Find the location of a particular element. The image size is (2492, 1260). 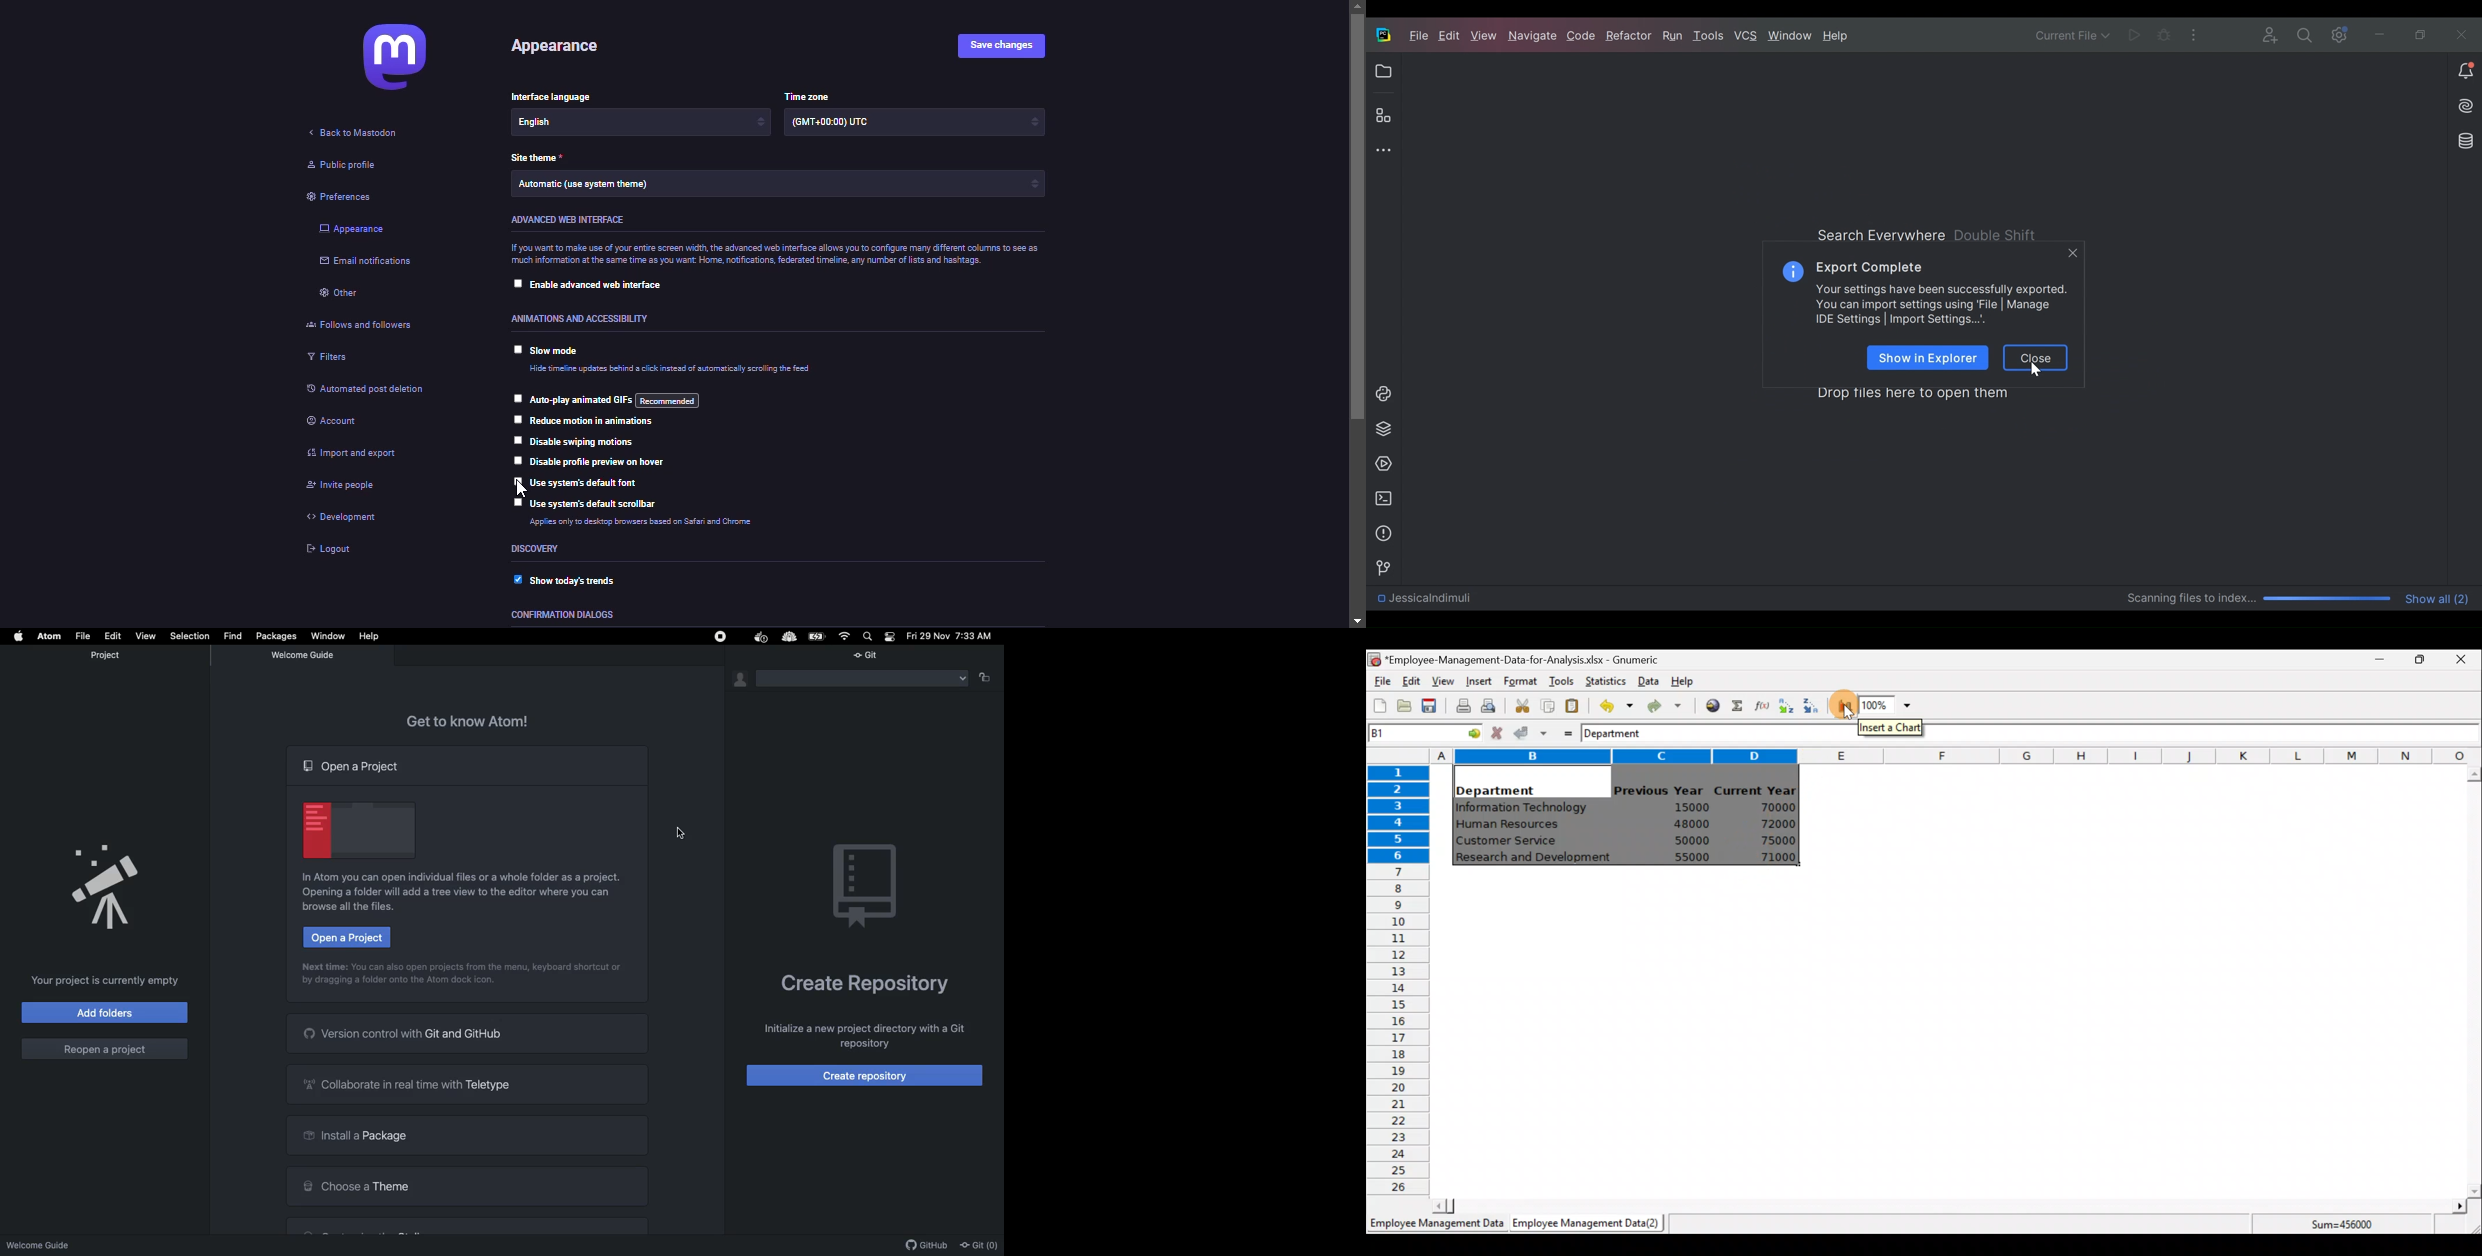

Sort in descending order is located at coordinates (1812, 706).